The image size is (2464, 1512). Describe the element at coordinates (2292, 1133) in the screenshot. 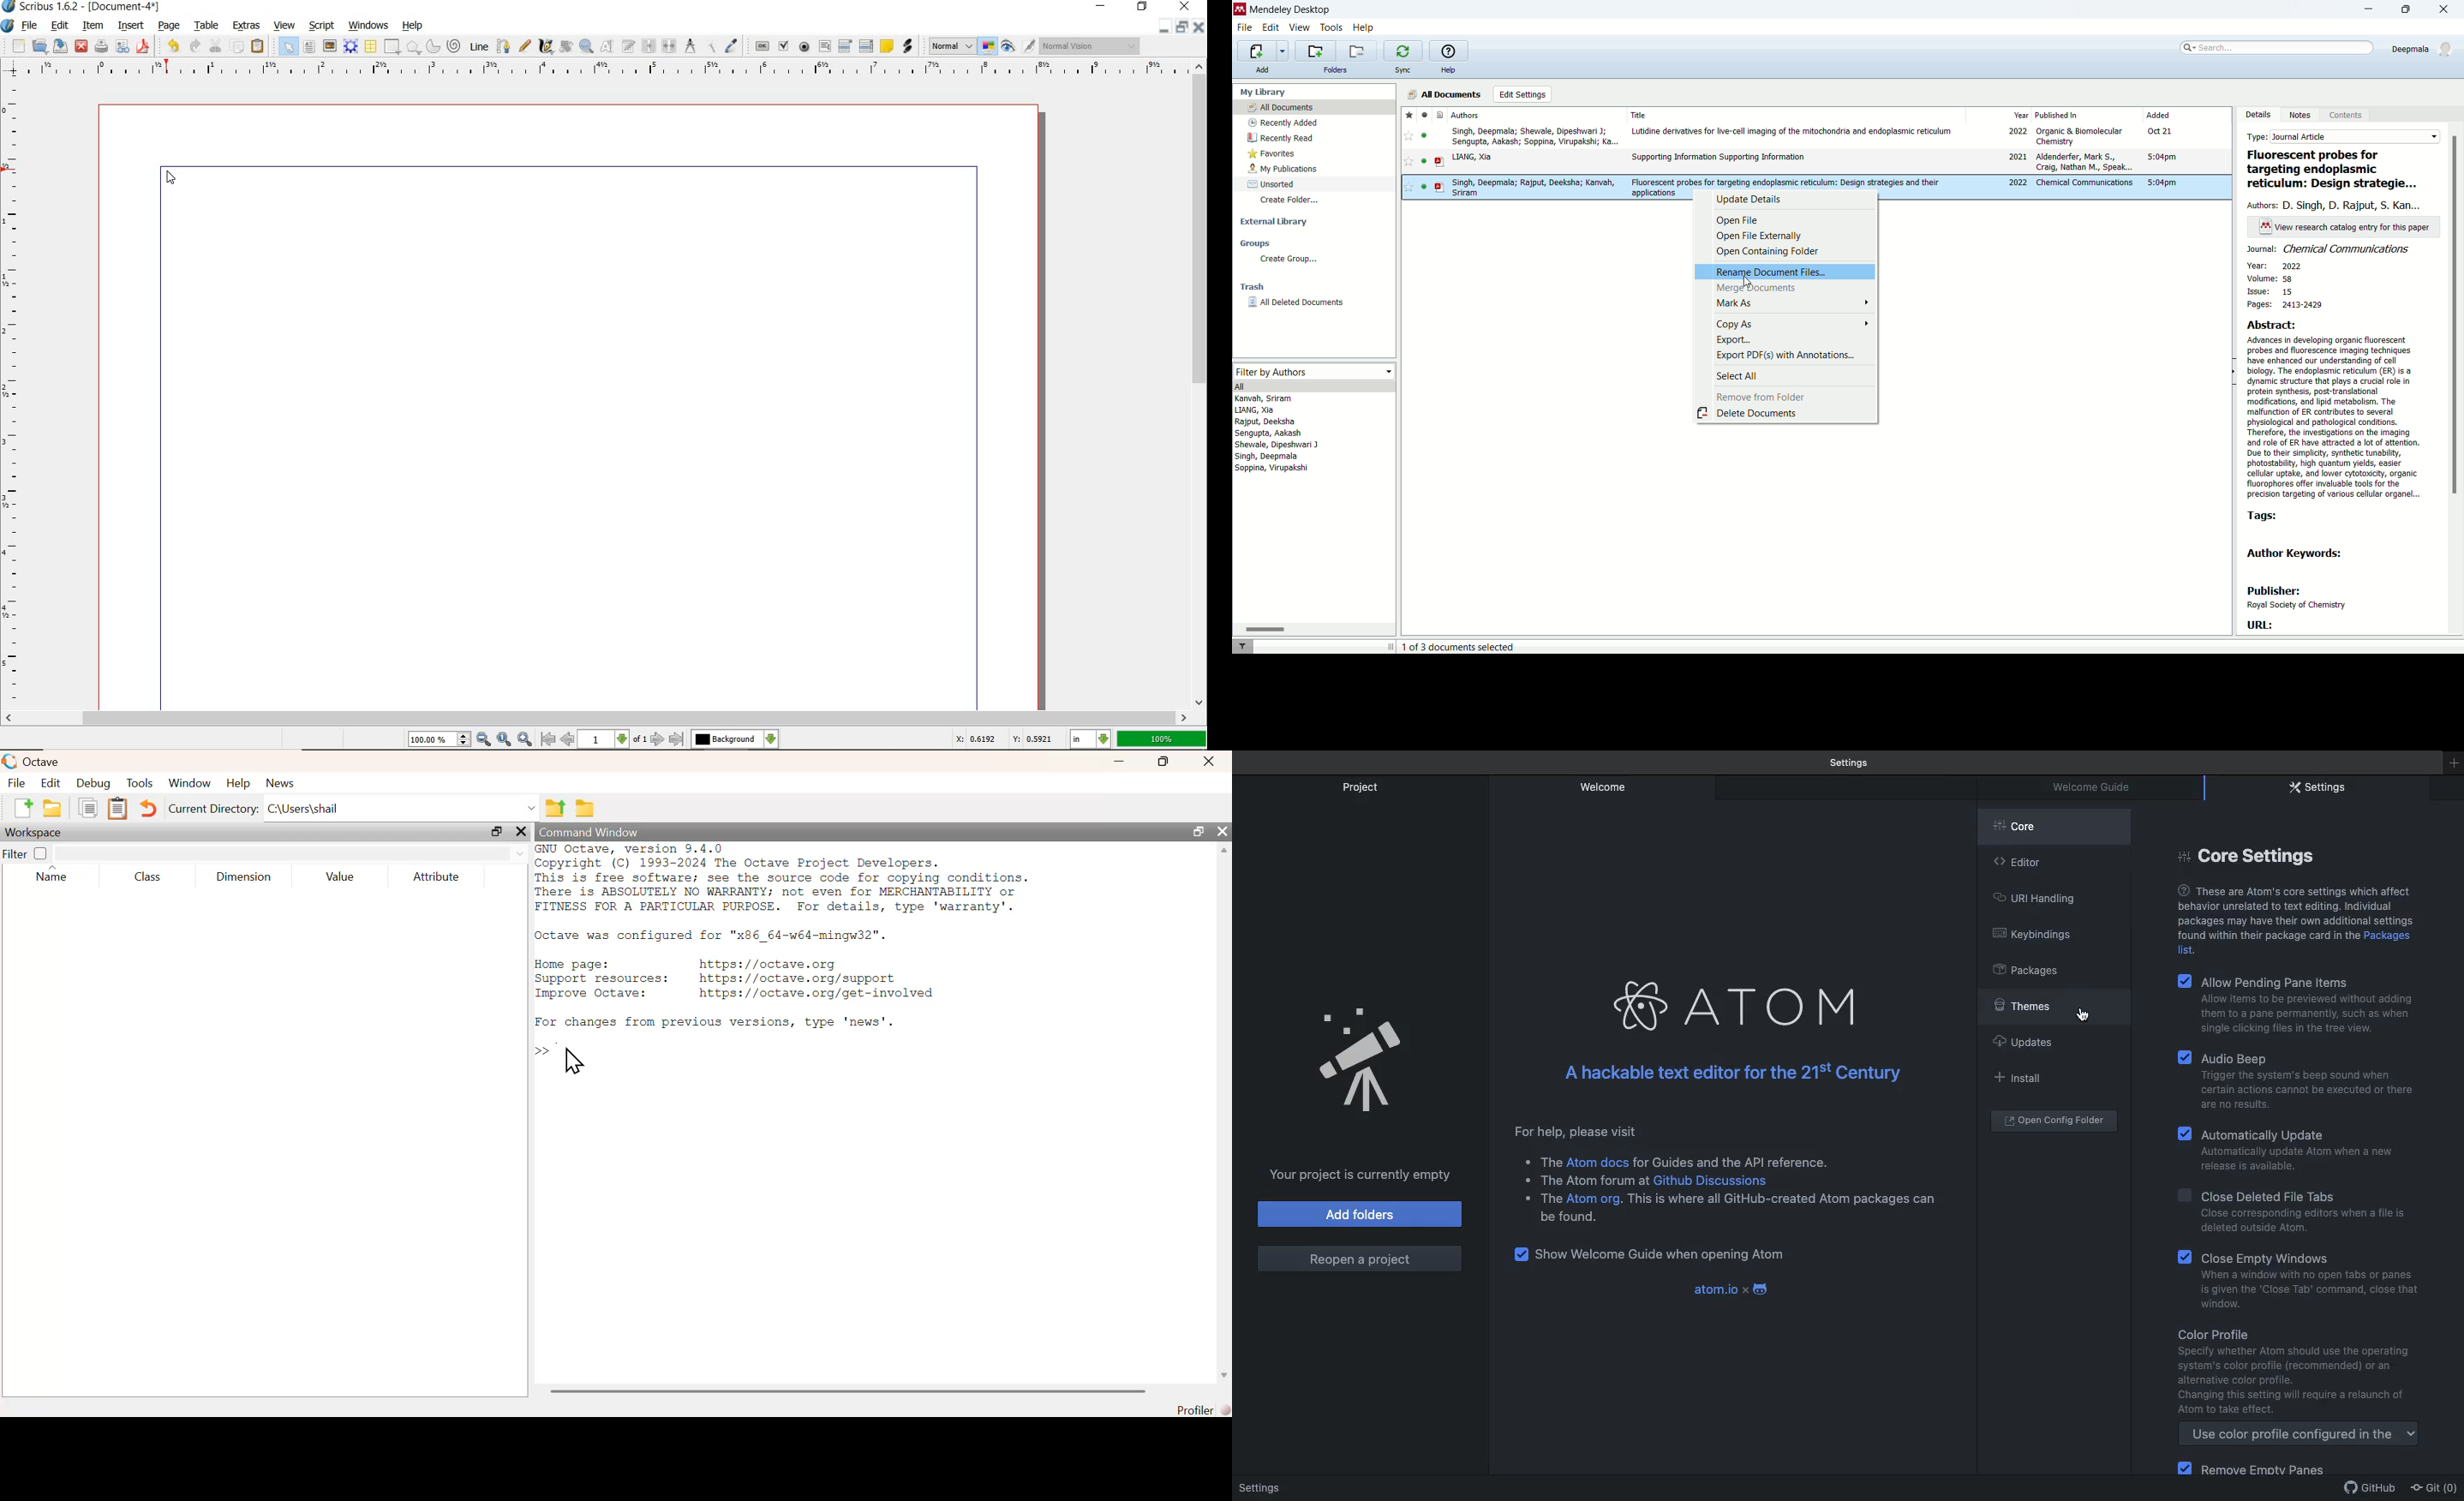

I see `Automatically update` at that location.